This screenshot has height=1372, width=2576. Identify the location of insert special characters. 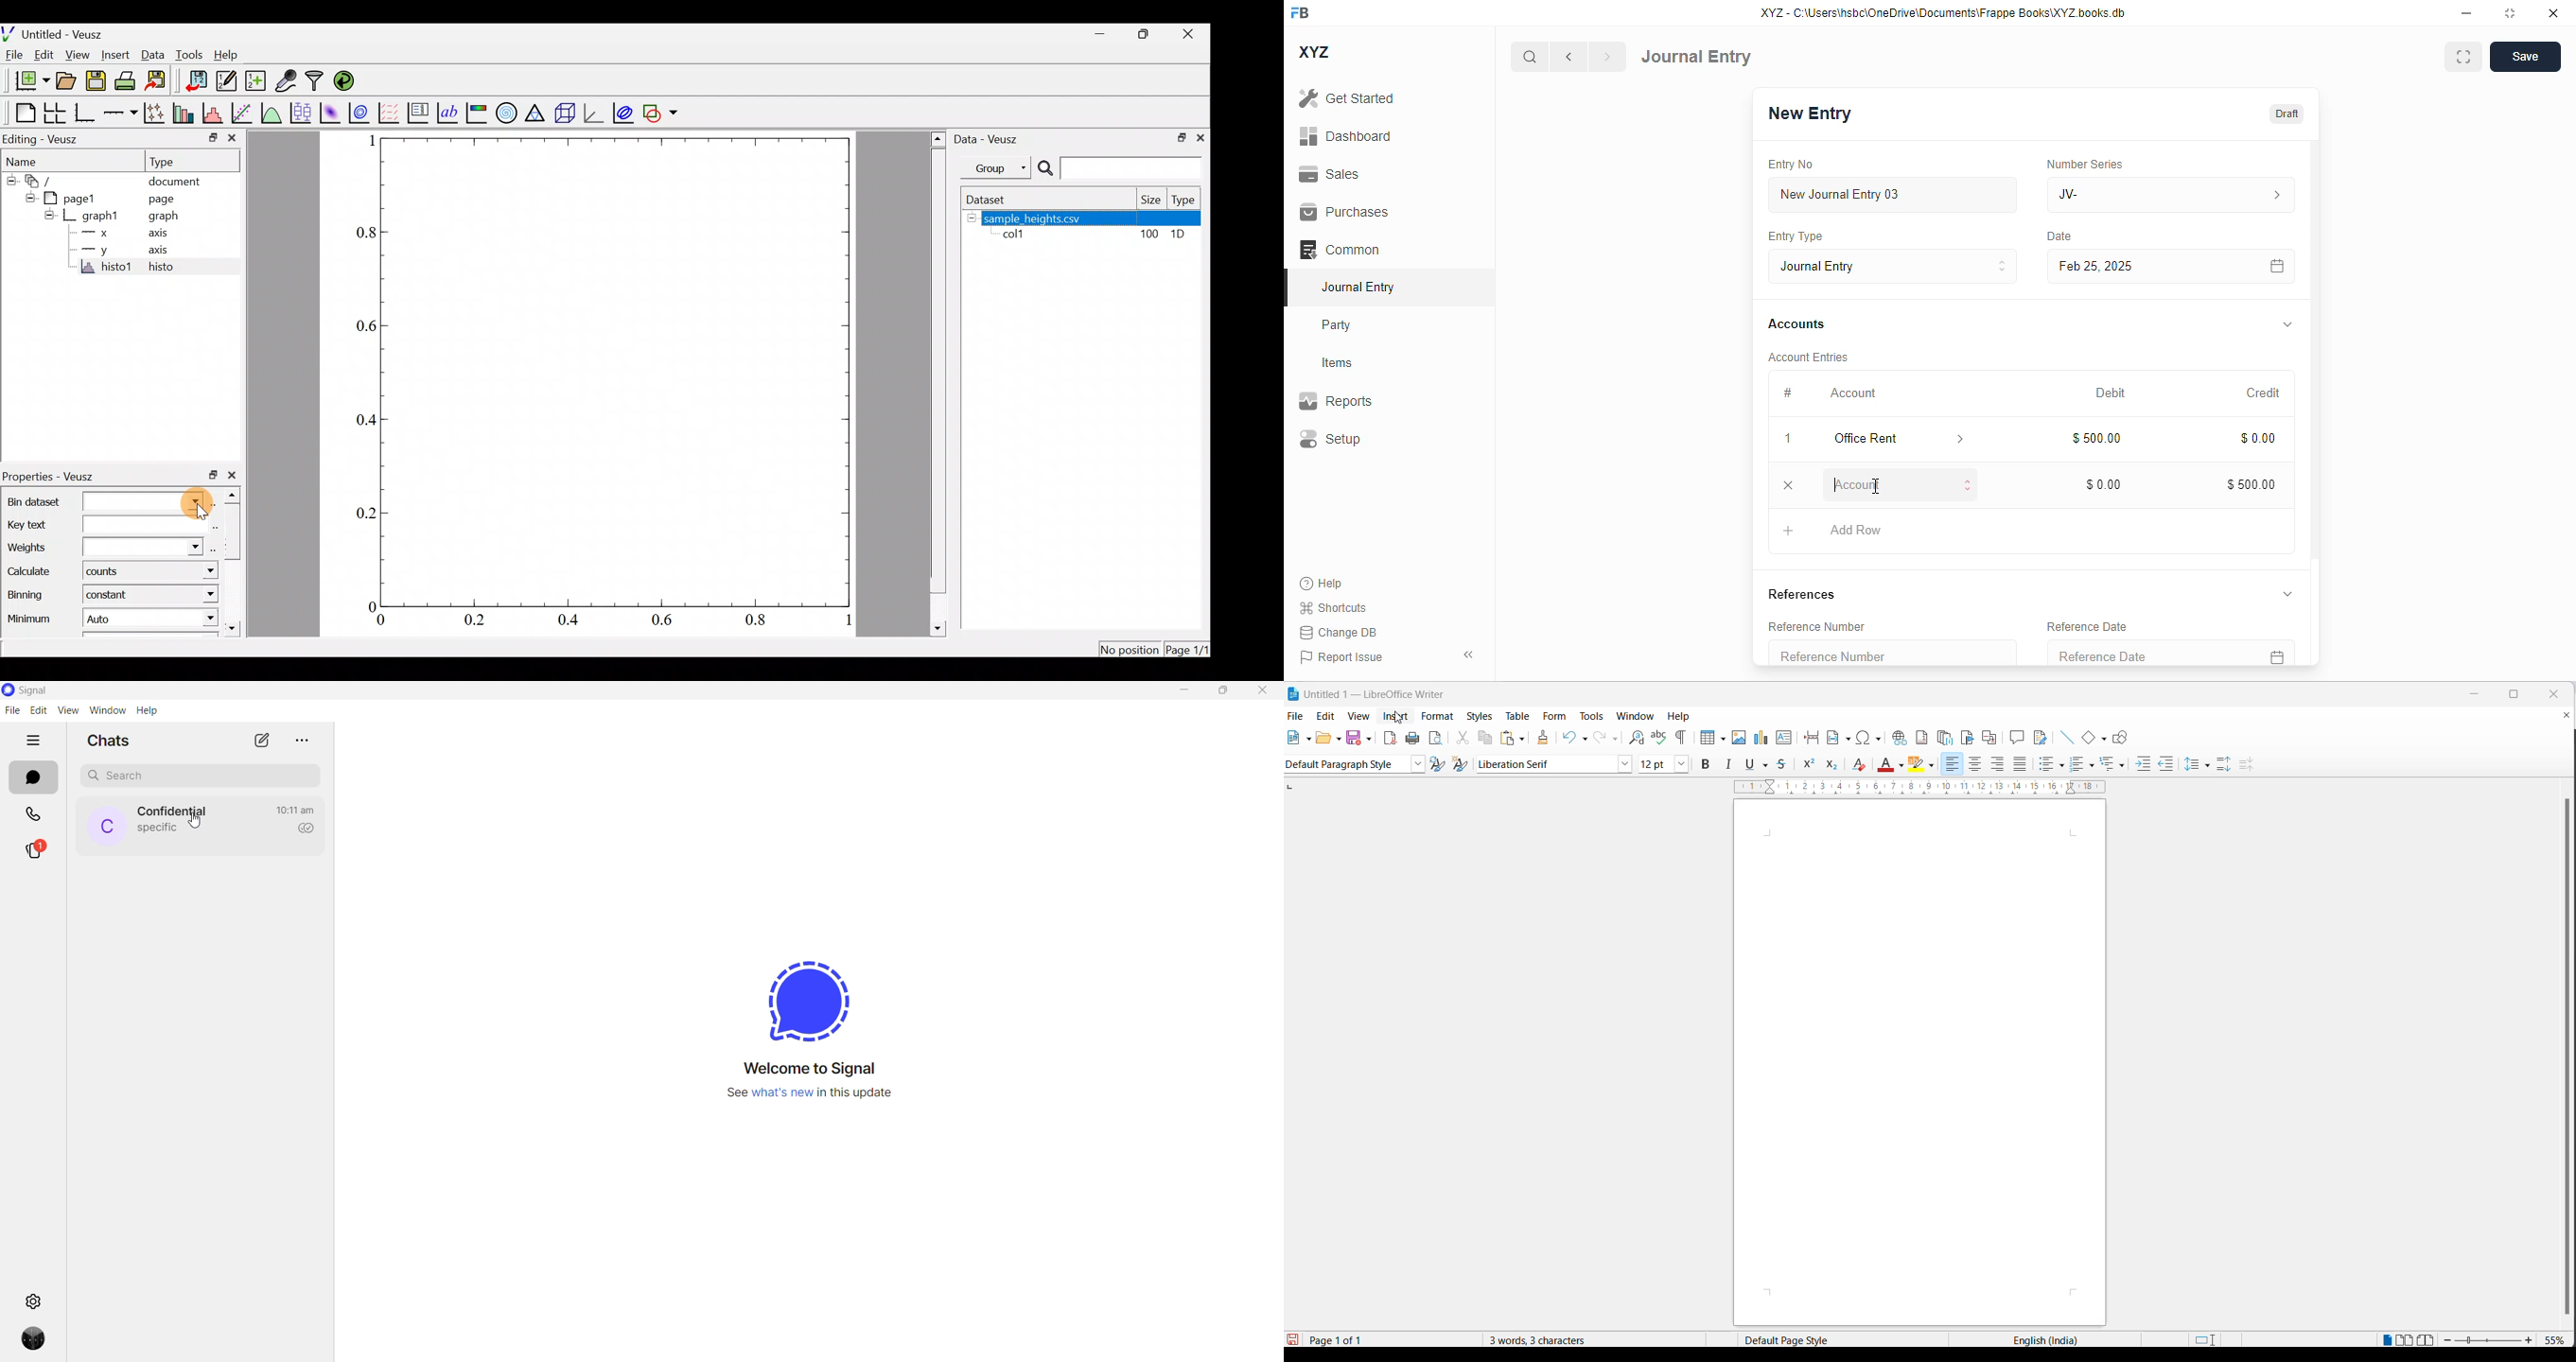
(1870, 737).